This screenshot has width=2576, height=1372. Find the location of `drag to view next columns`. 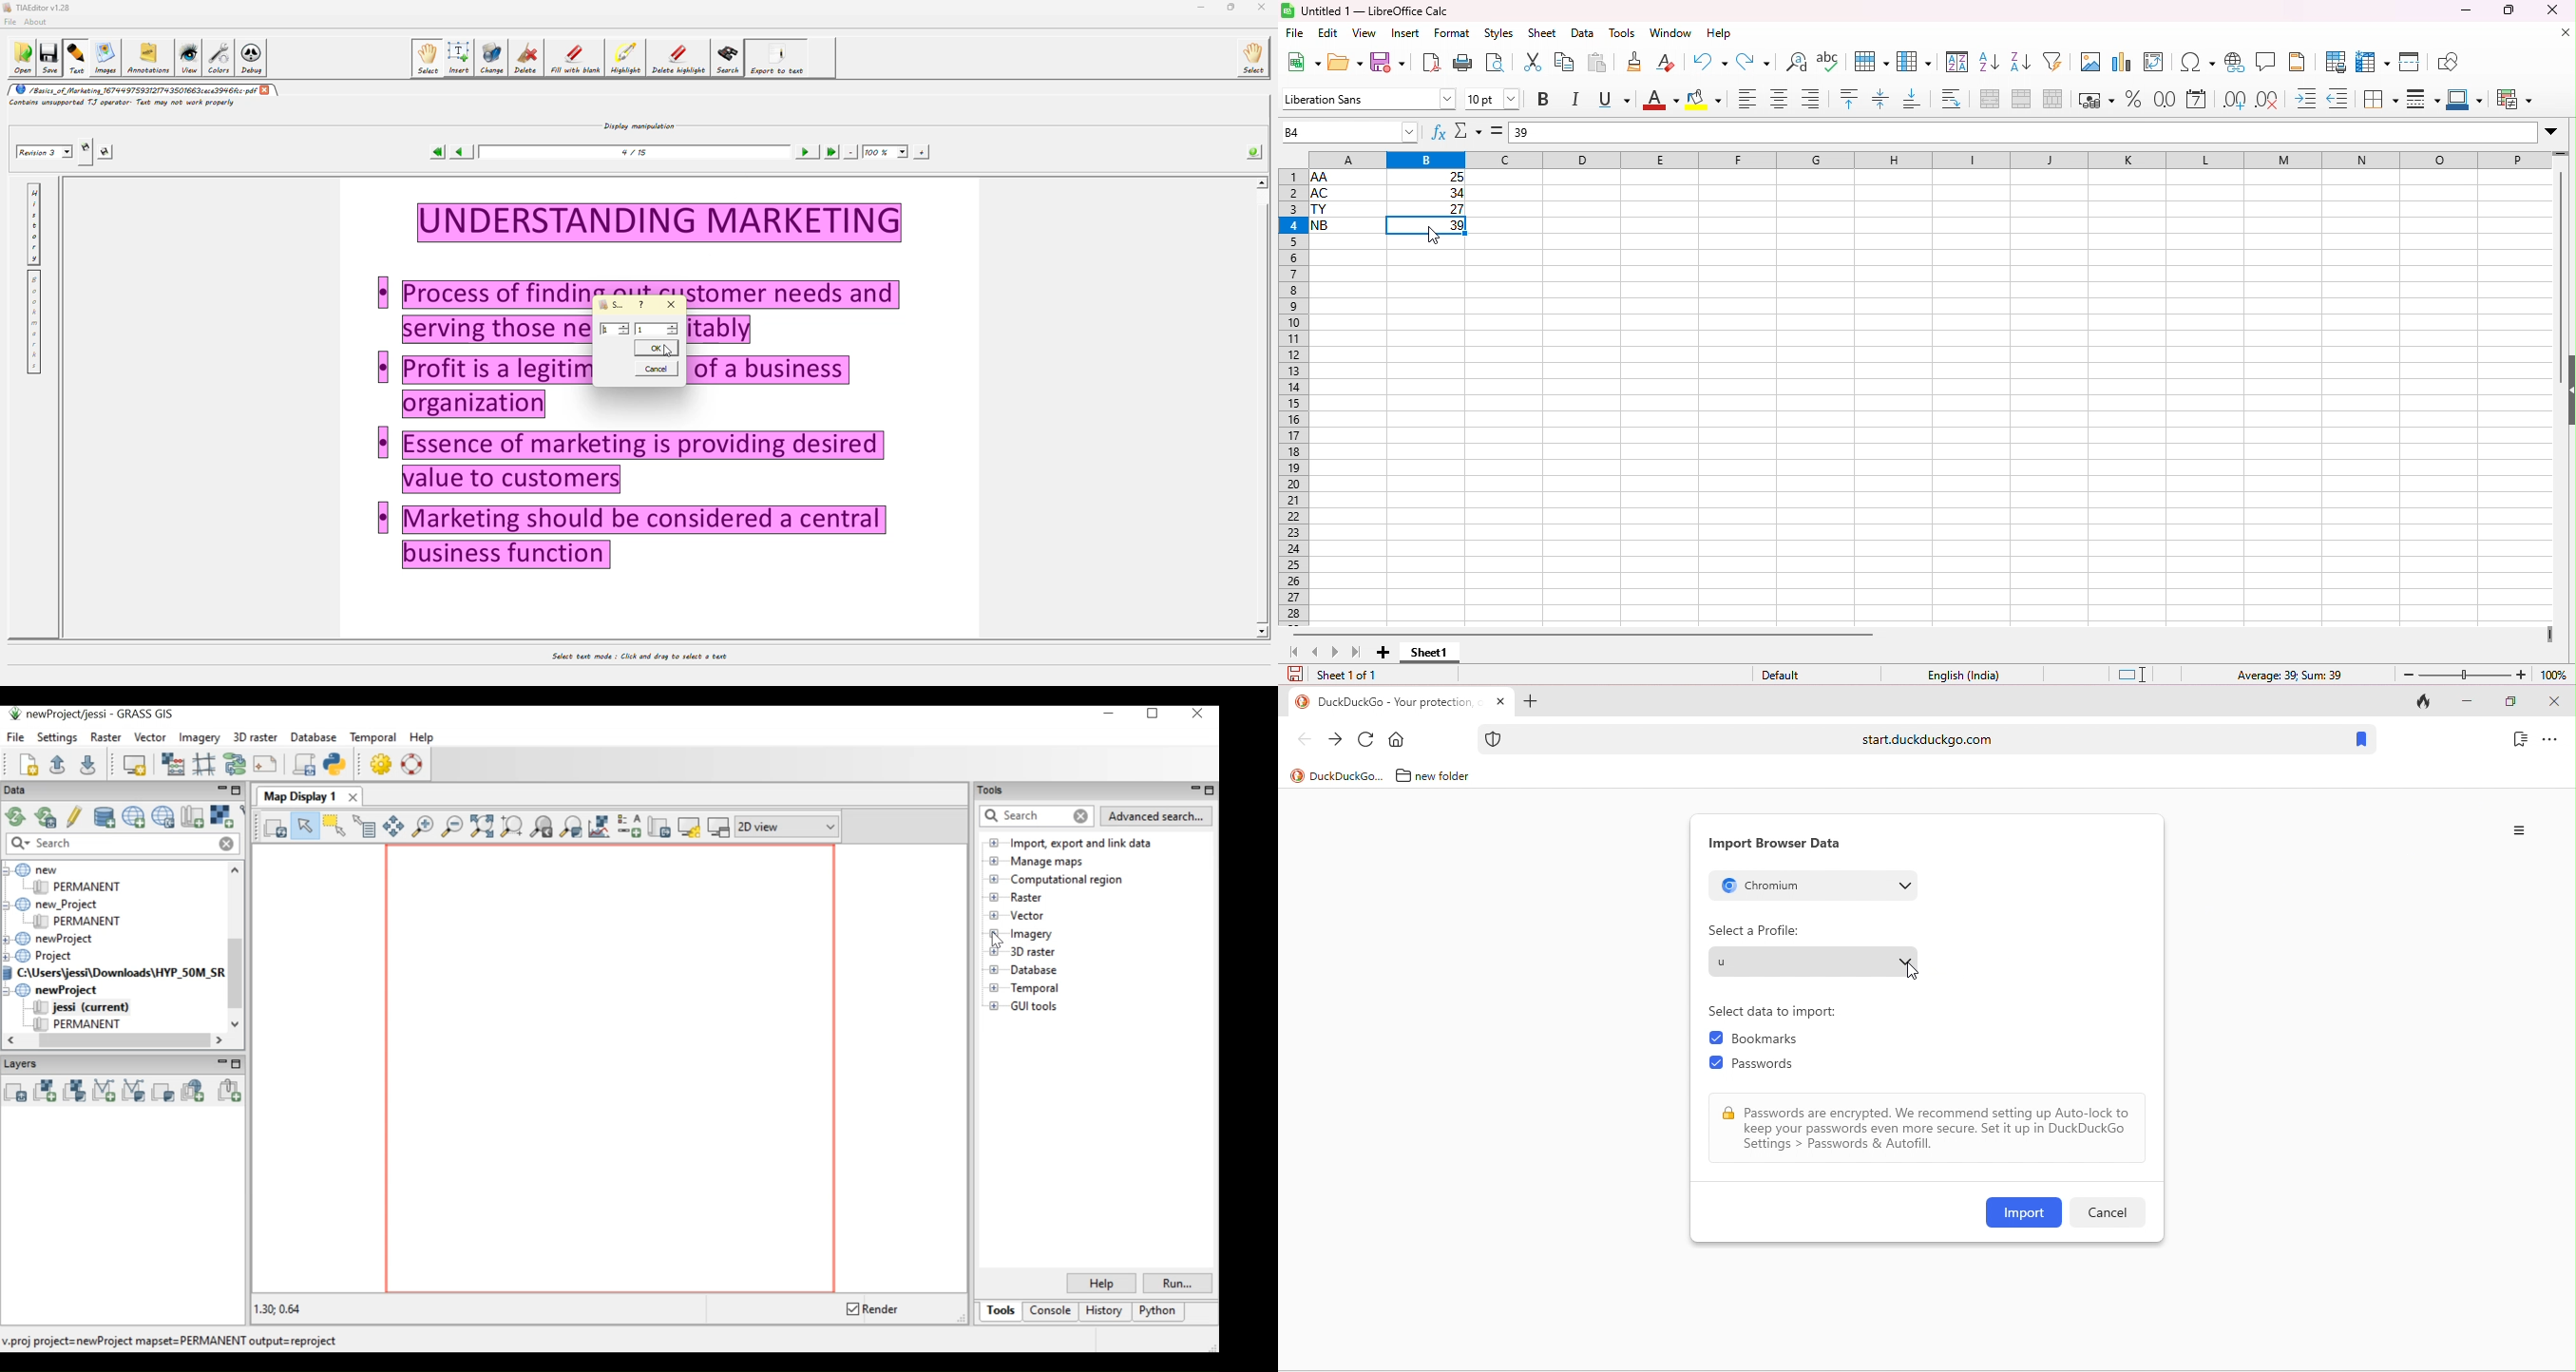

drag to view next columns is located at coordinates (2548, 633).